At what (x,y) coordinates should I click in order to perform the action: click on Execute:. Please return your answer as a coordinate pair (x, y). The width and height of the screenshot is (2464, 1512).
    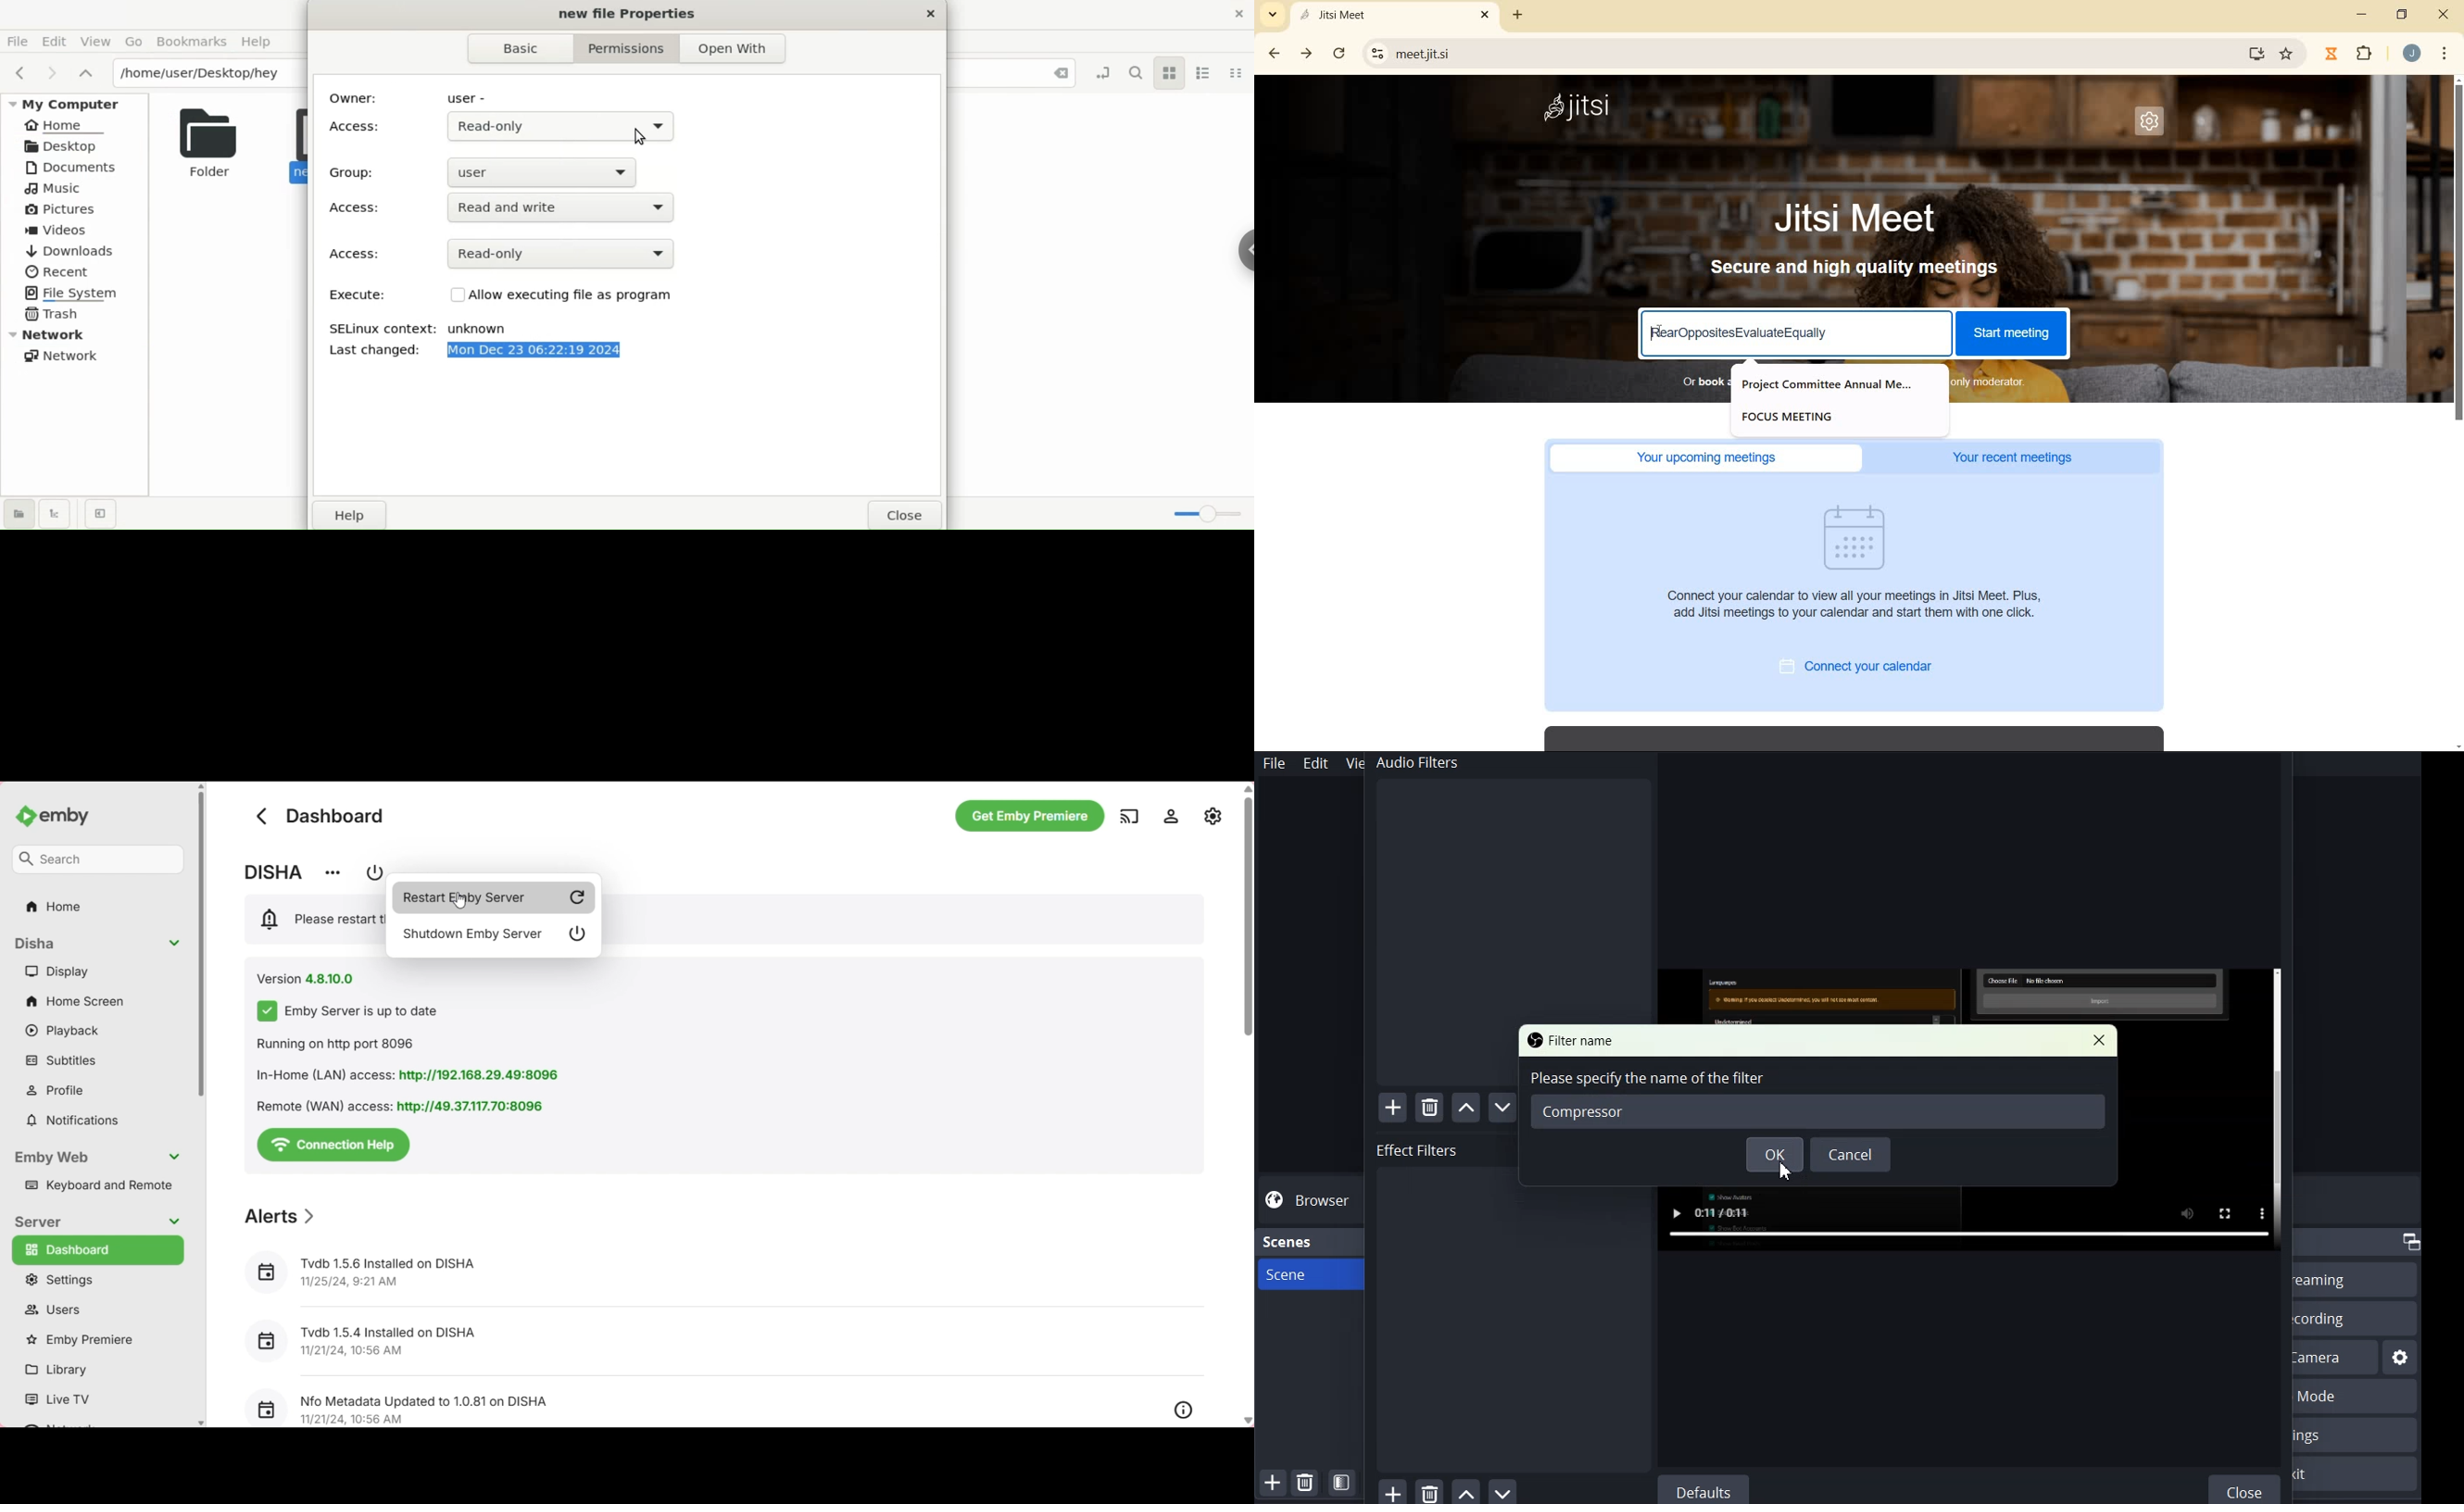
    Looking at the image, I should click on (353, 297).